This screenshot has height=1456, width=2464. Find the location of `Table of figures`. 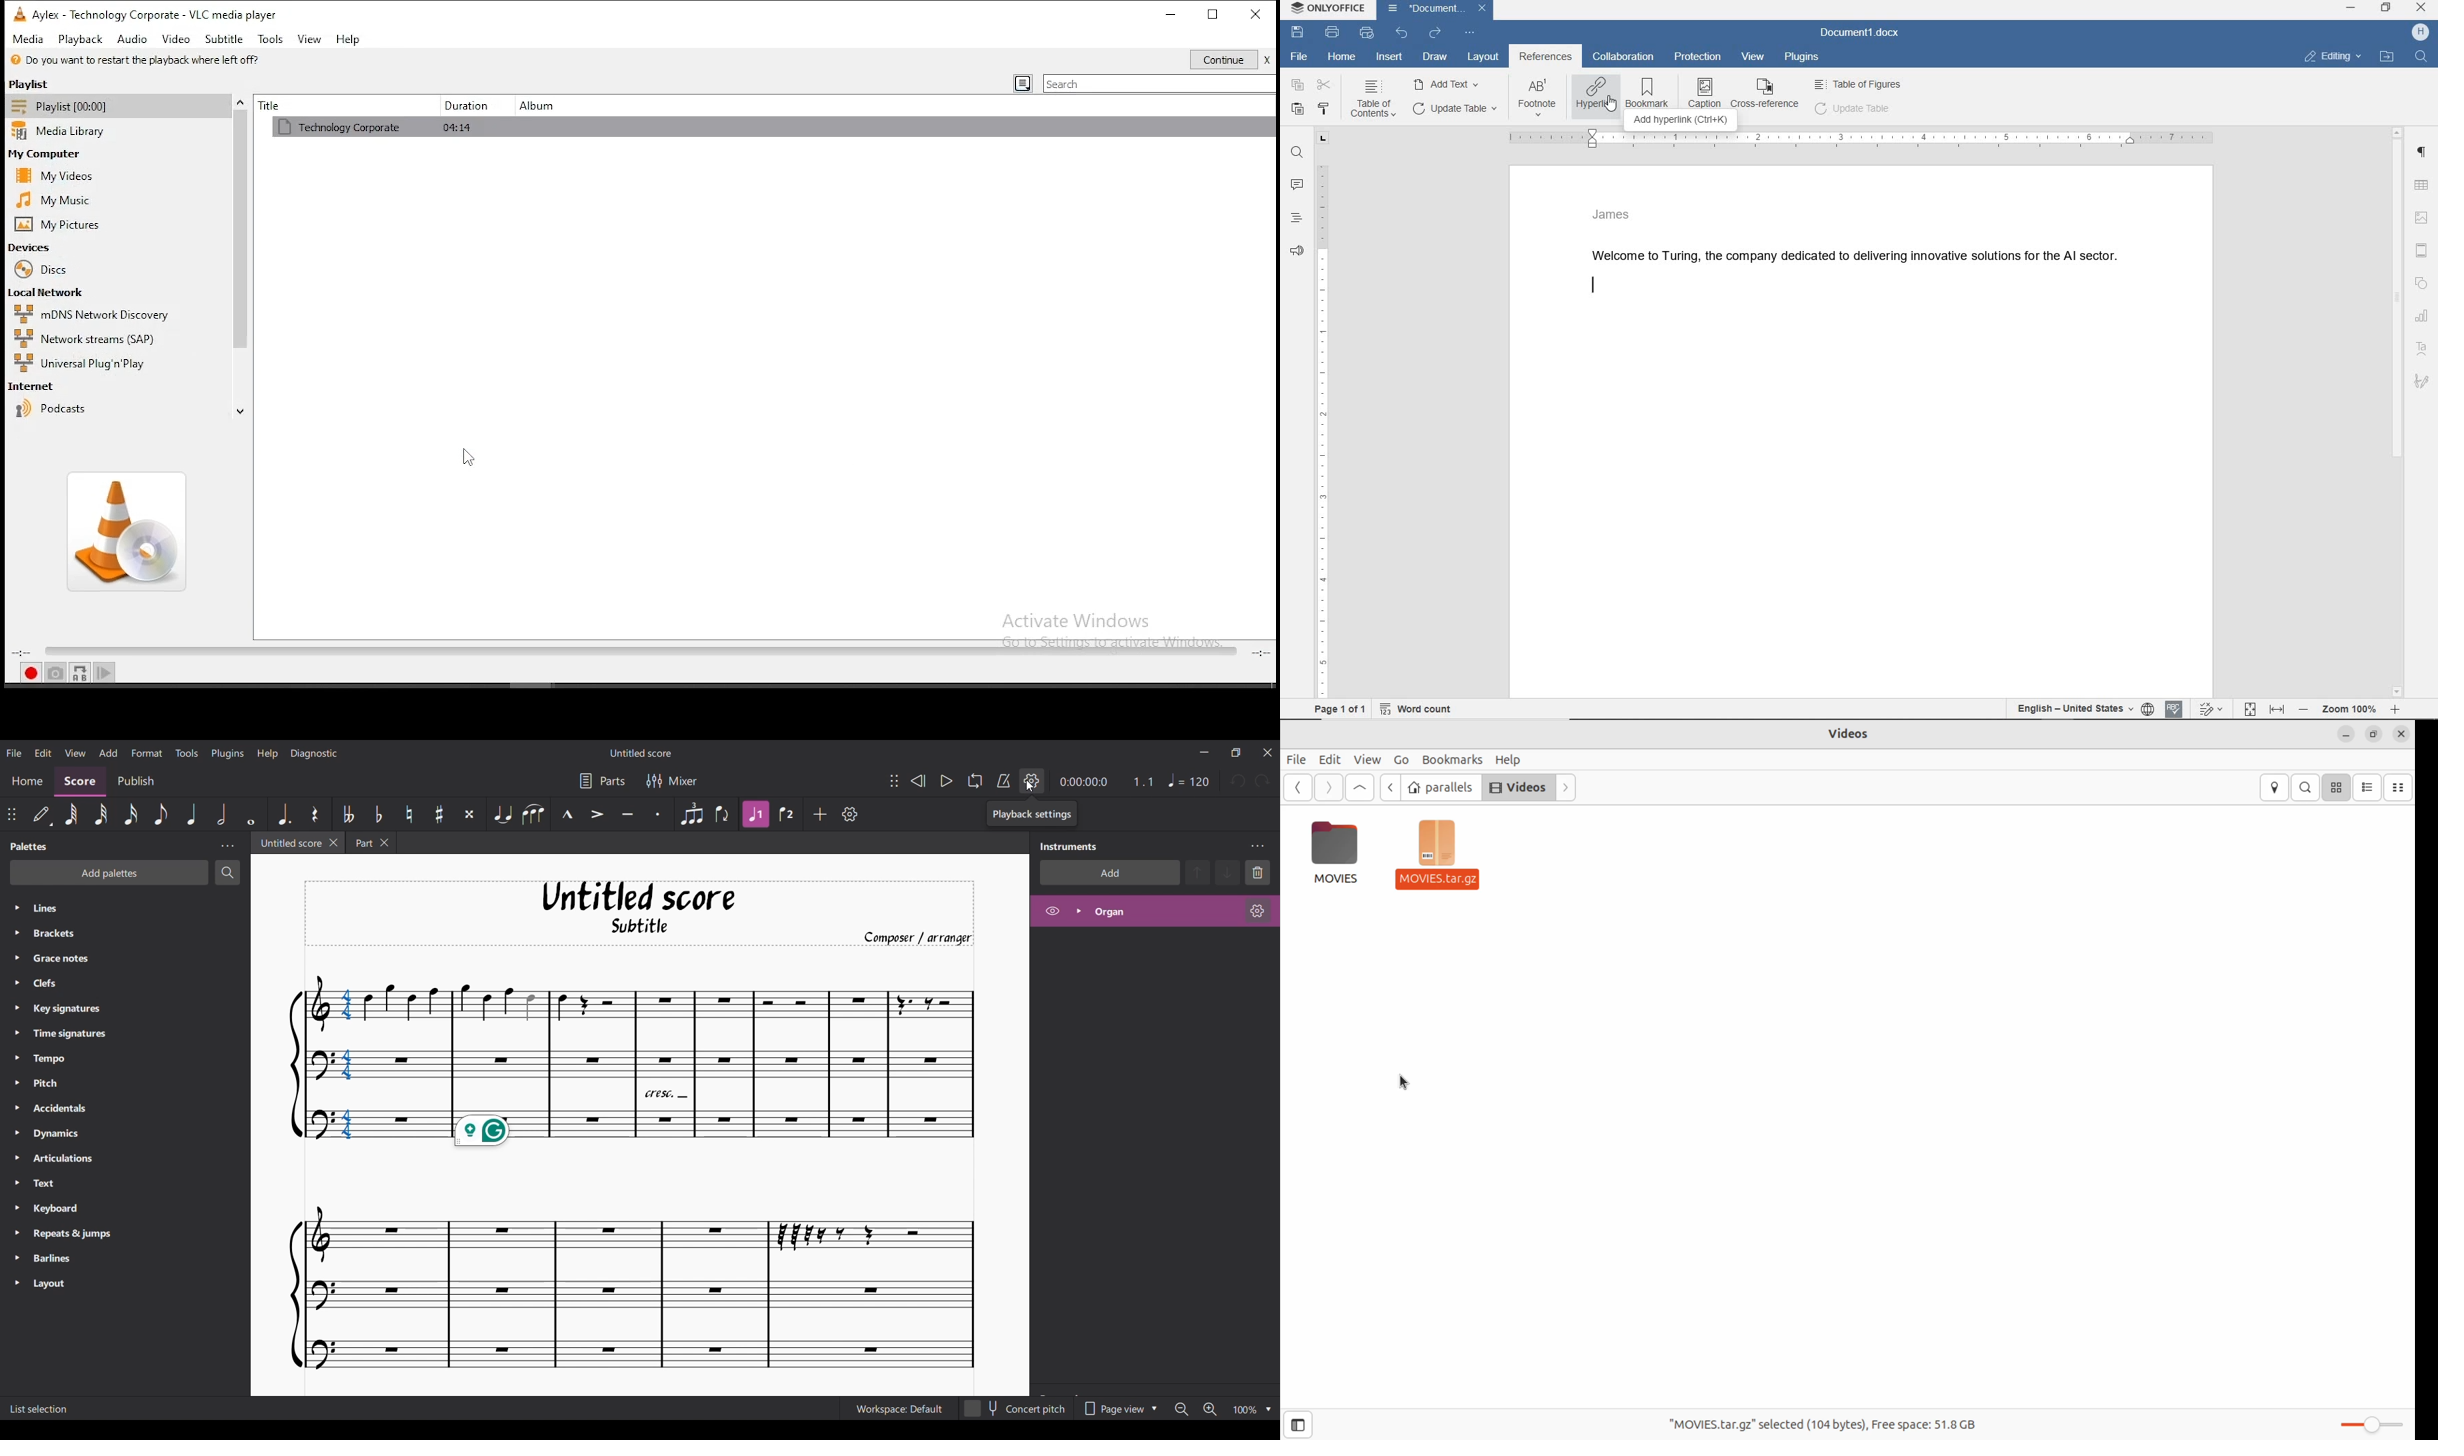

Table of figures is located at coordinates (1859, 83).